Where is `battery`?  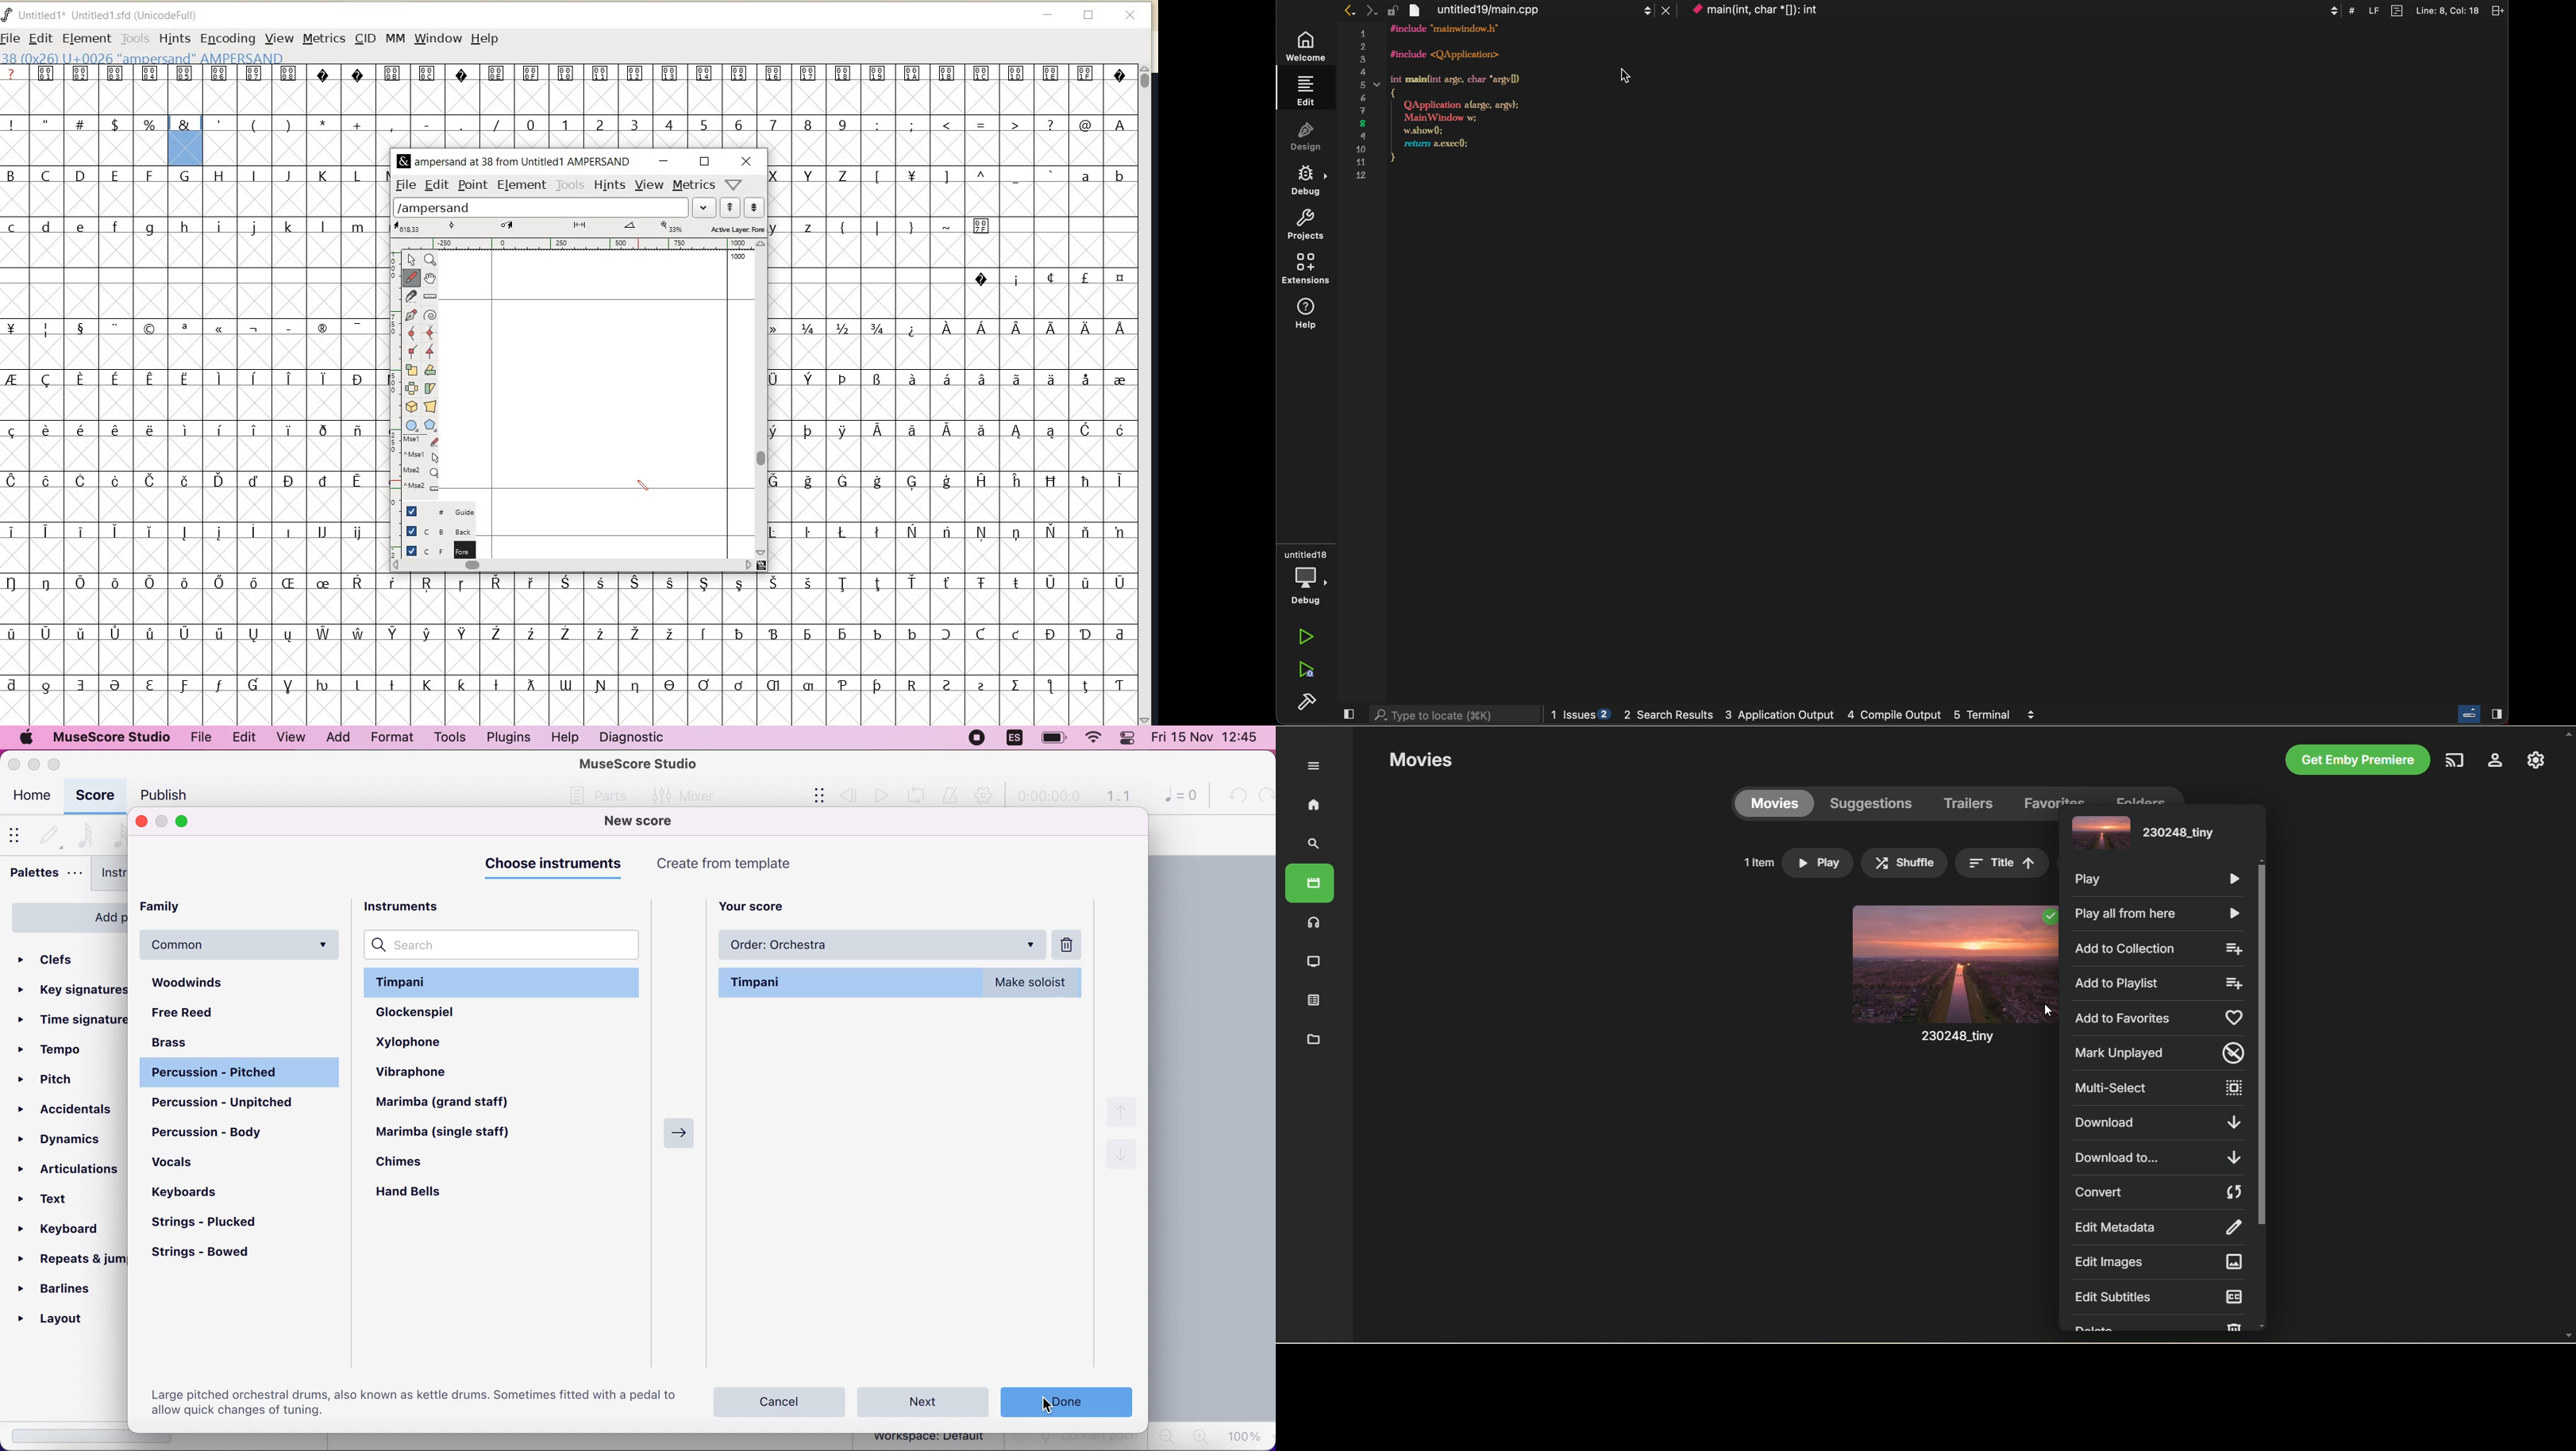
battery is located at coordinates (1050, 738).